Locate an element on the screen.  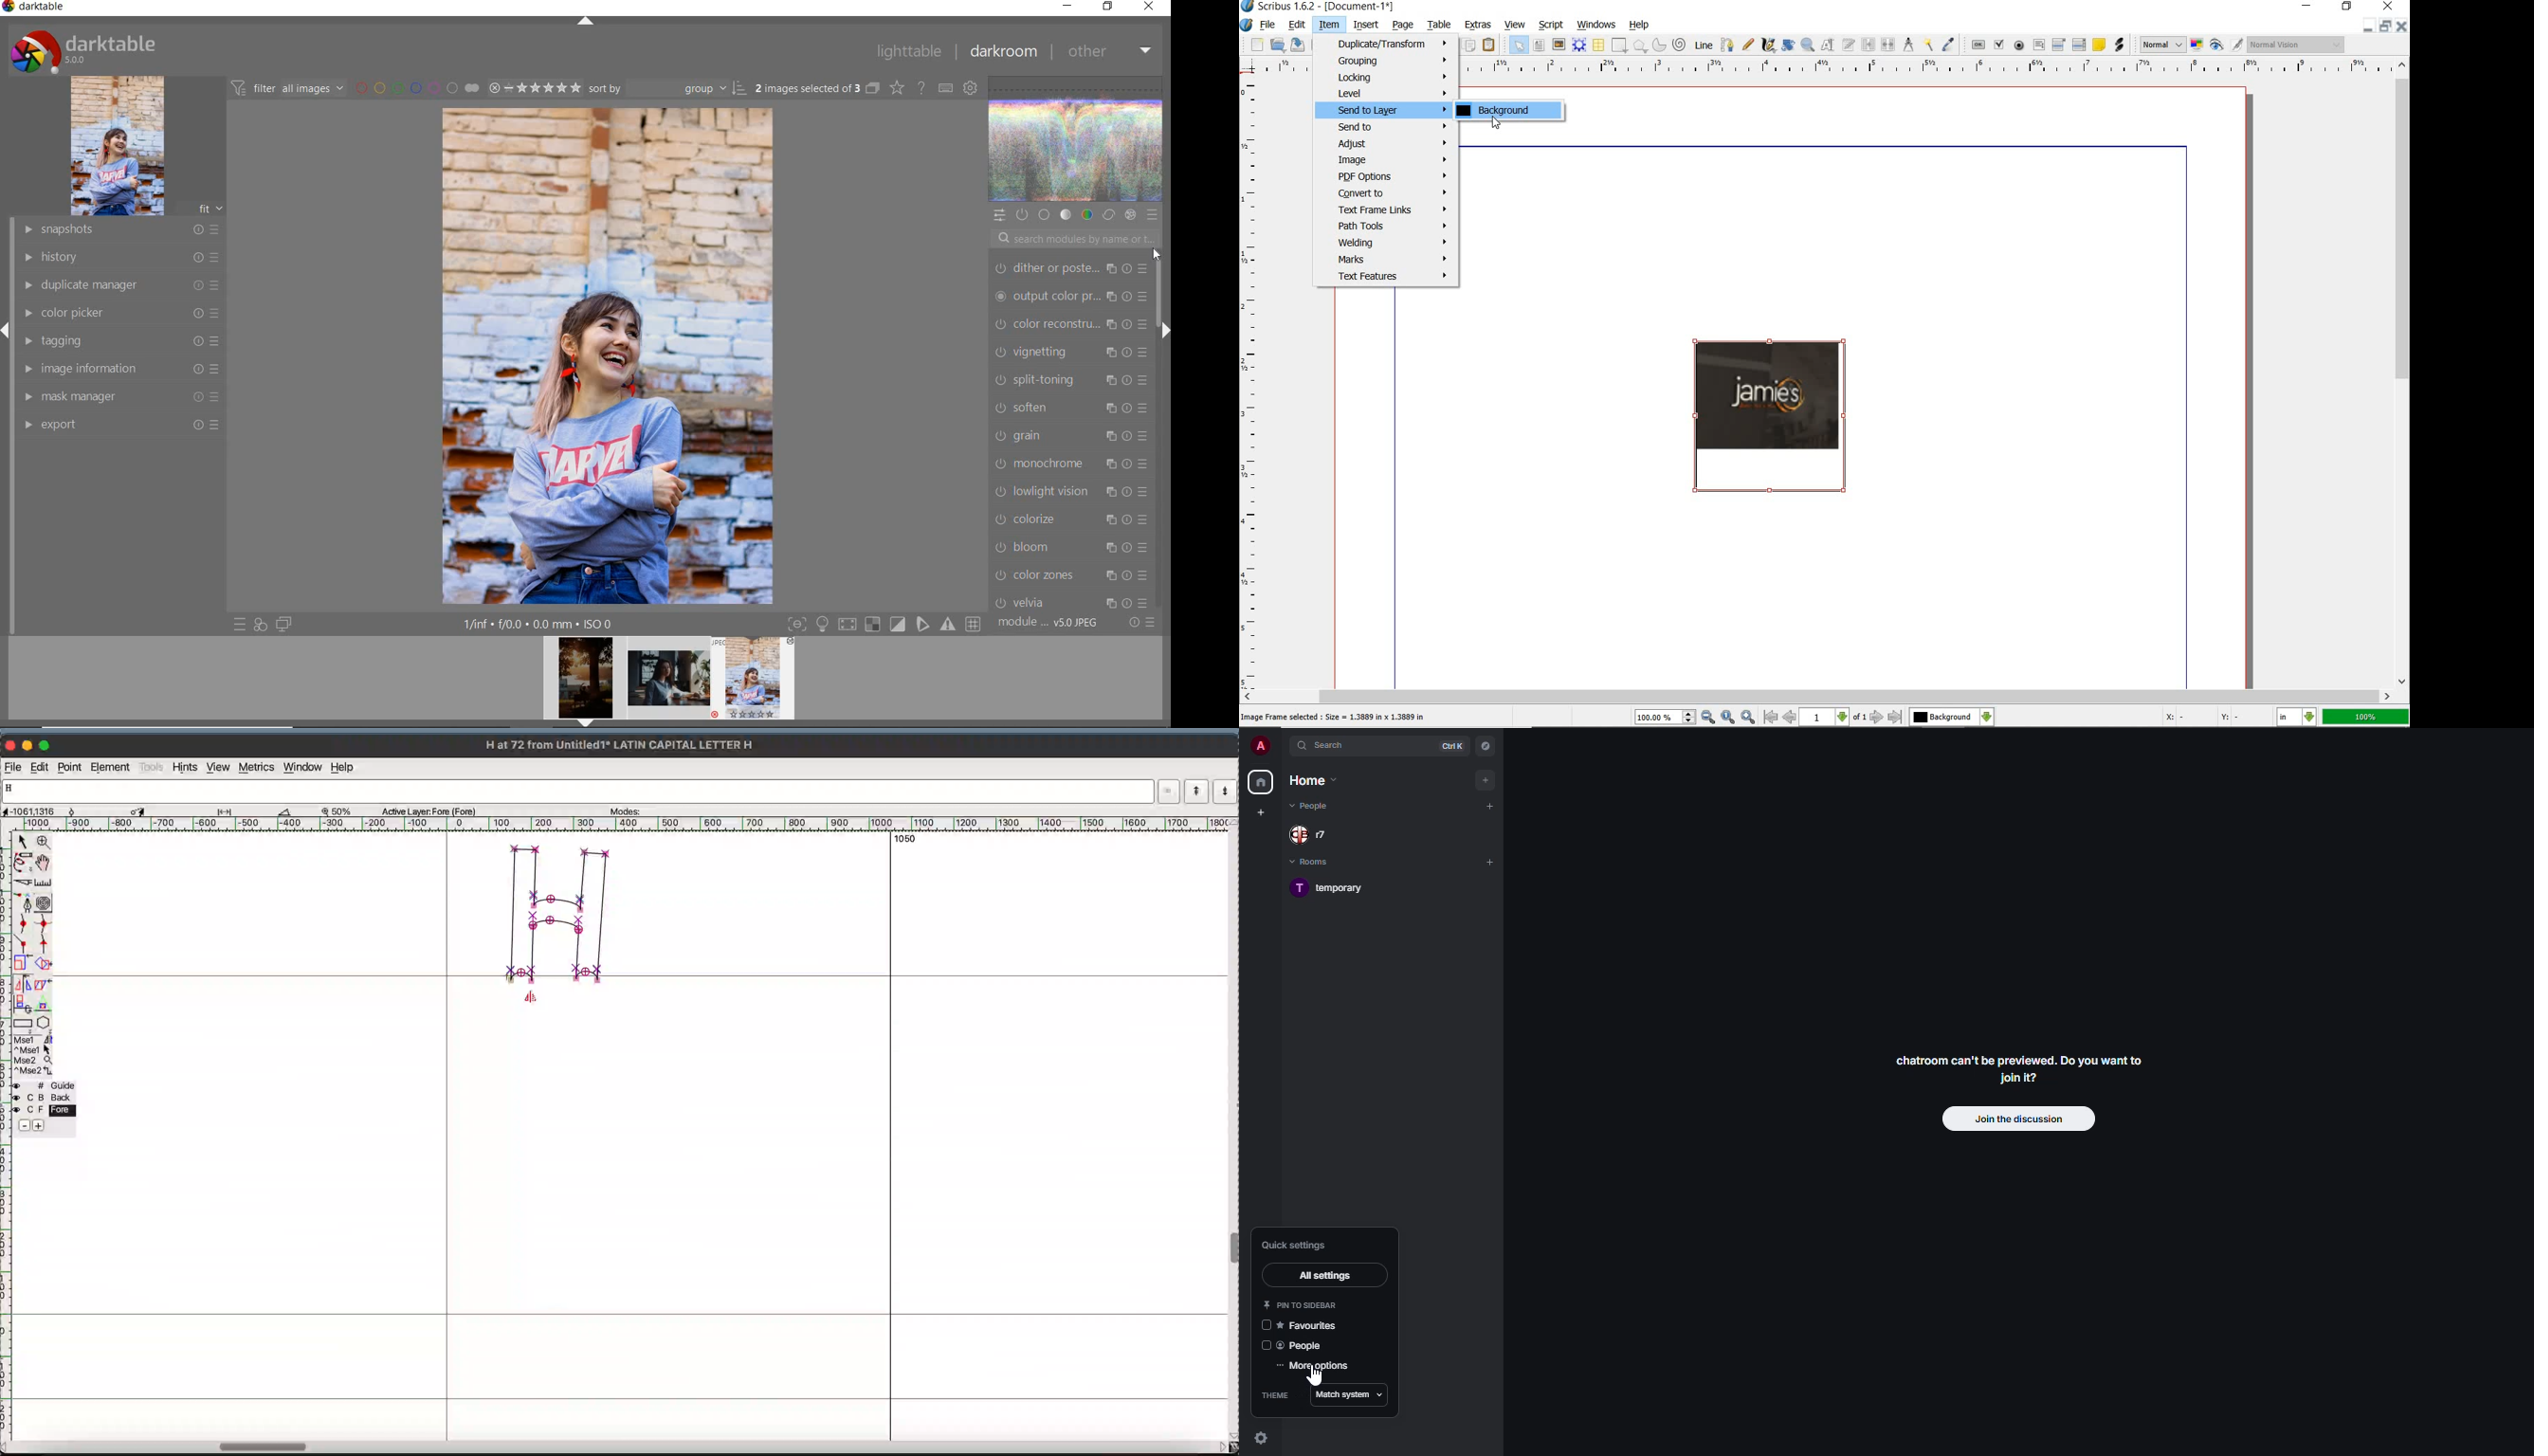
Adjust is located at coordinates (1386, 144).